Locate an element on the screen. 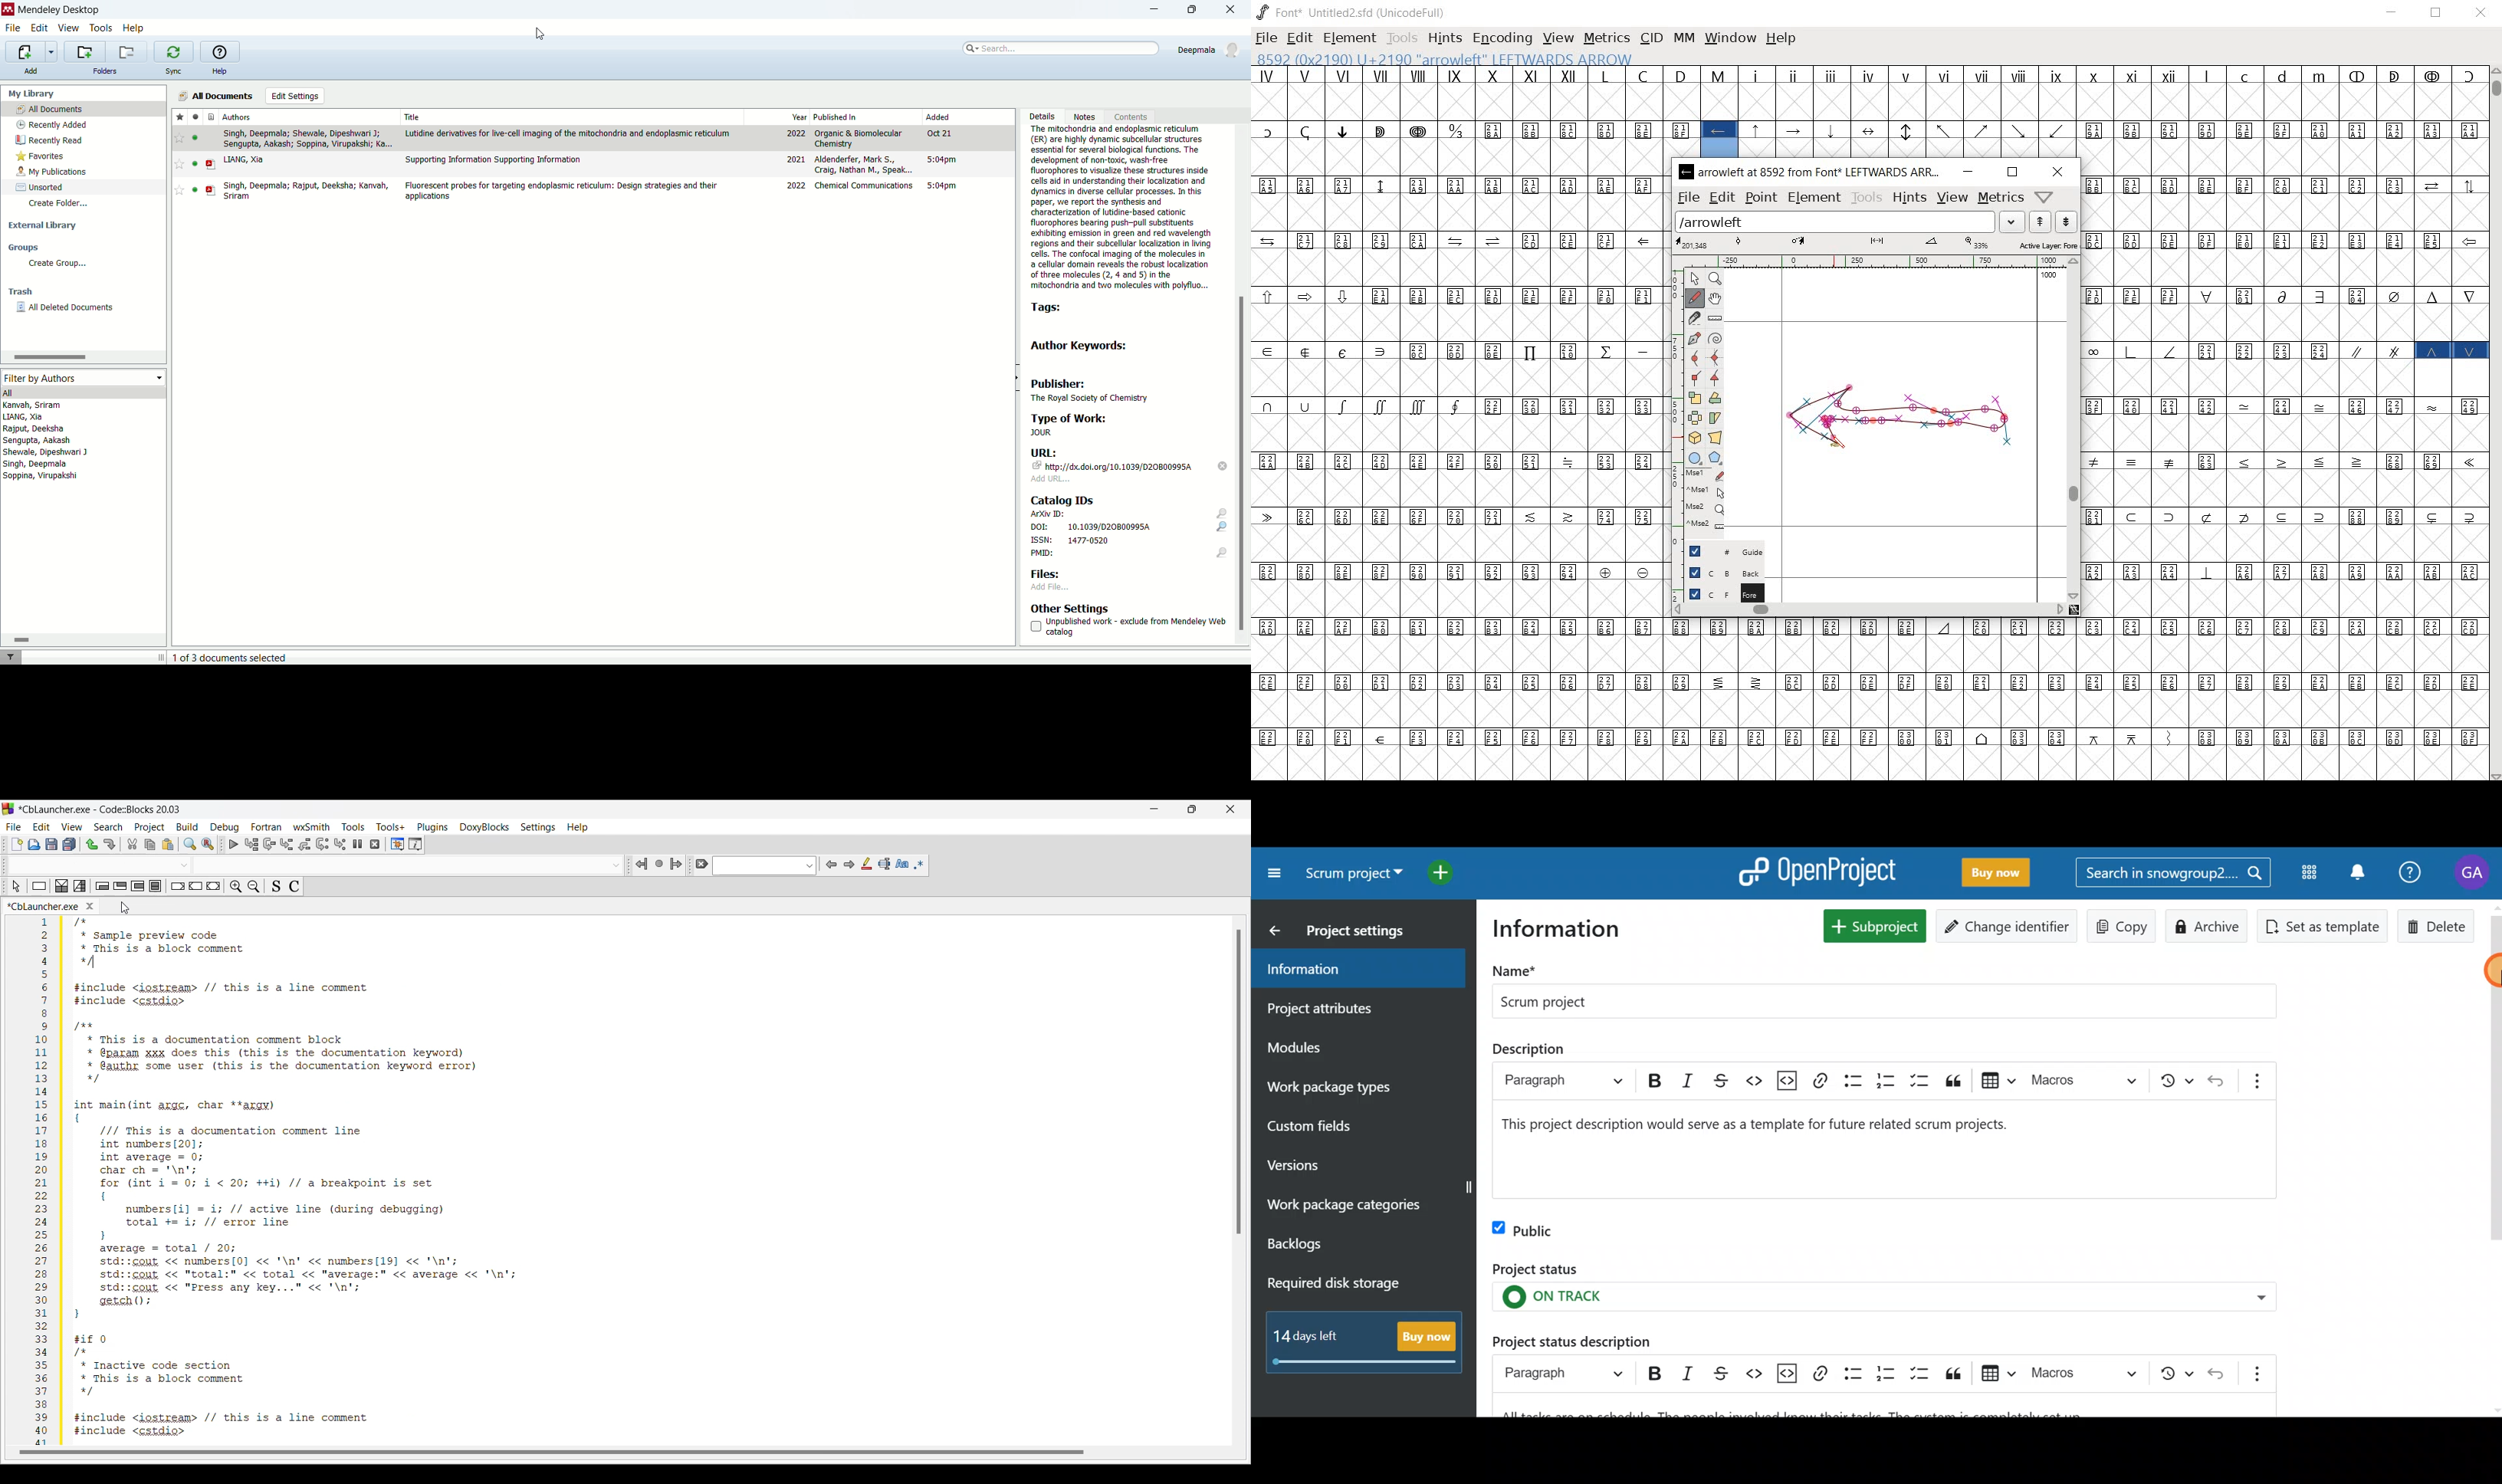 The image size is (2520, 1484). favorite is located at coordinates (179, 190).